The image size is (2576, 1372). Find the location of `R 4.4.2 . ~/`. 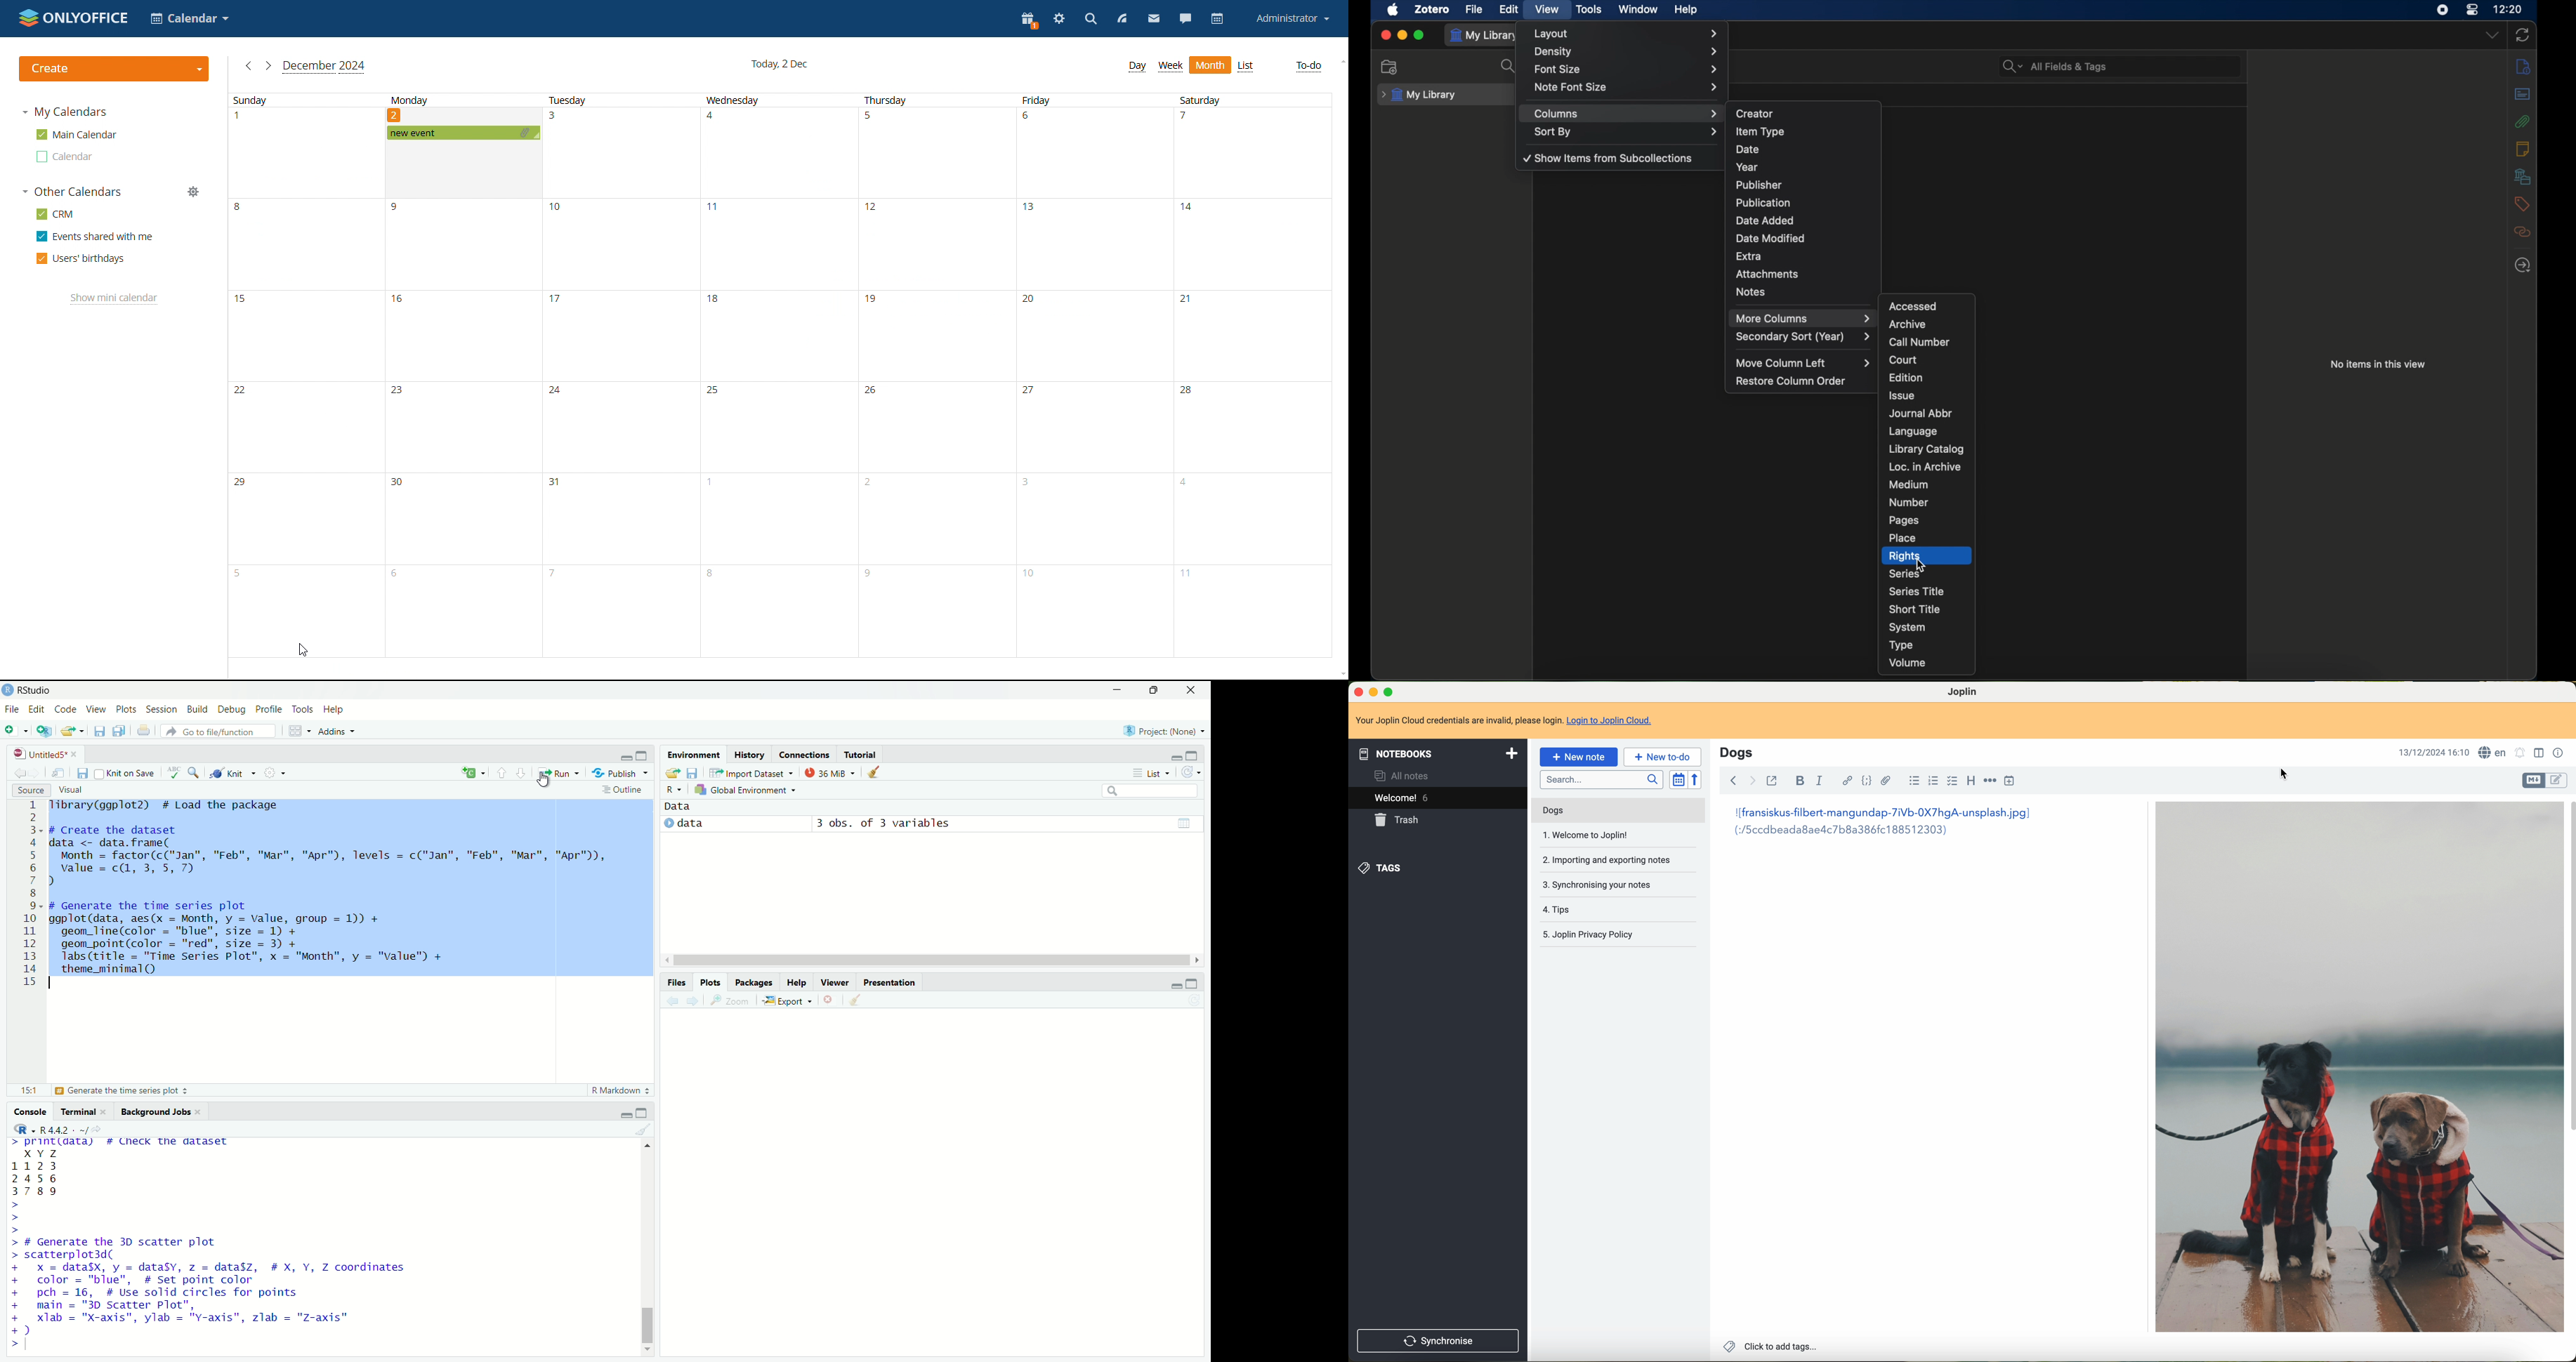

R 4.4.2 . ~/ is located at coordinates (64, 1129).